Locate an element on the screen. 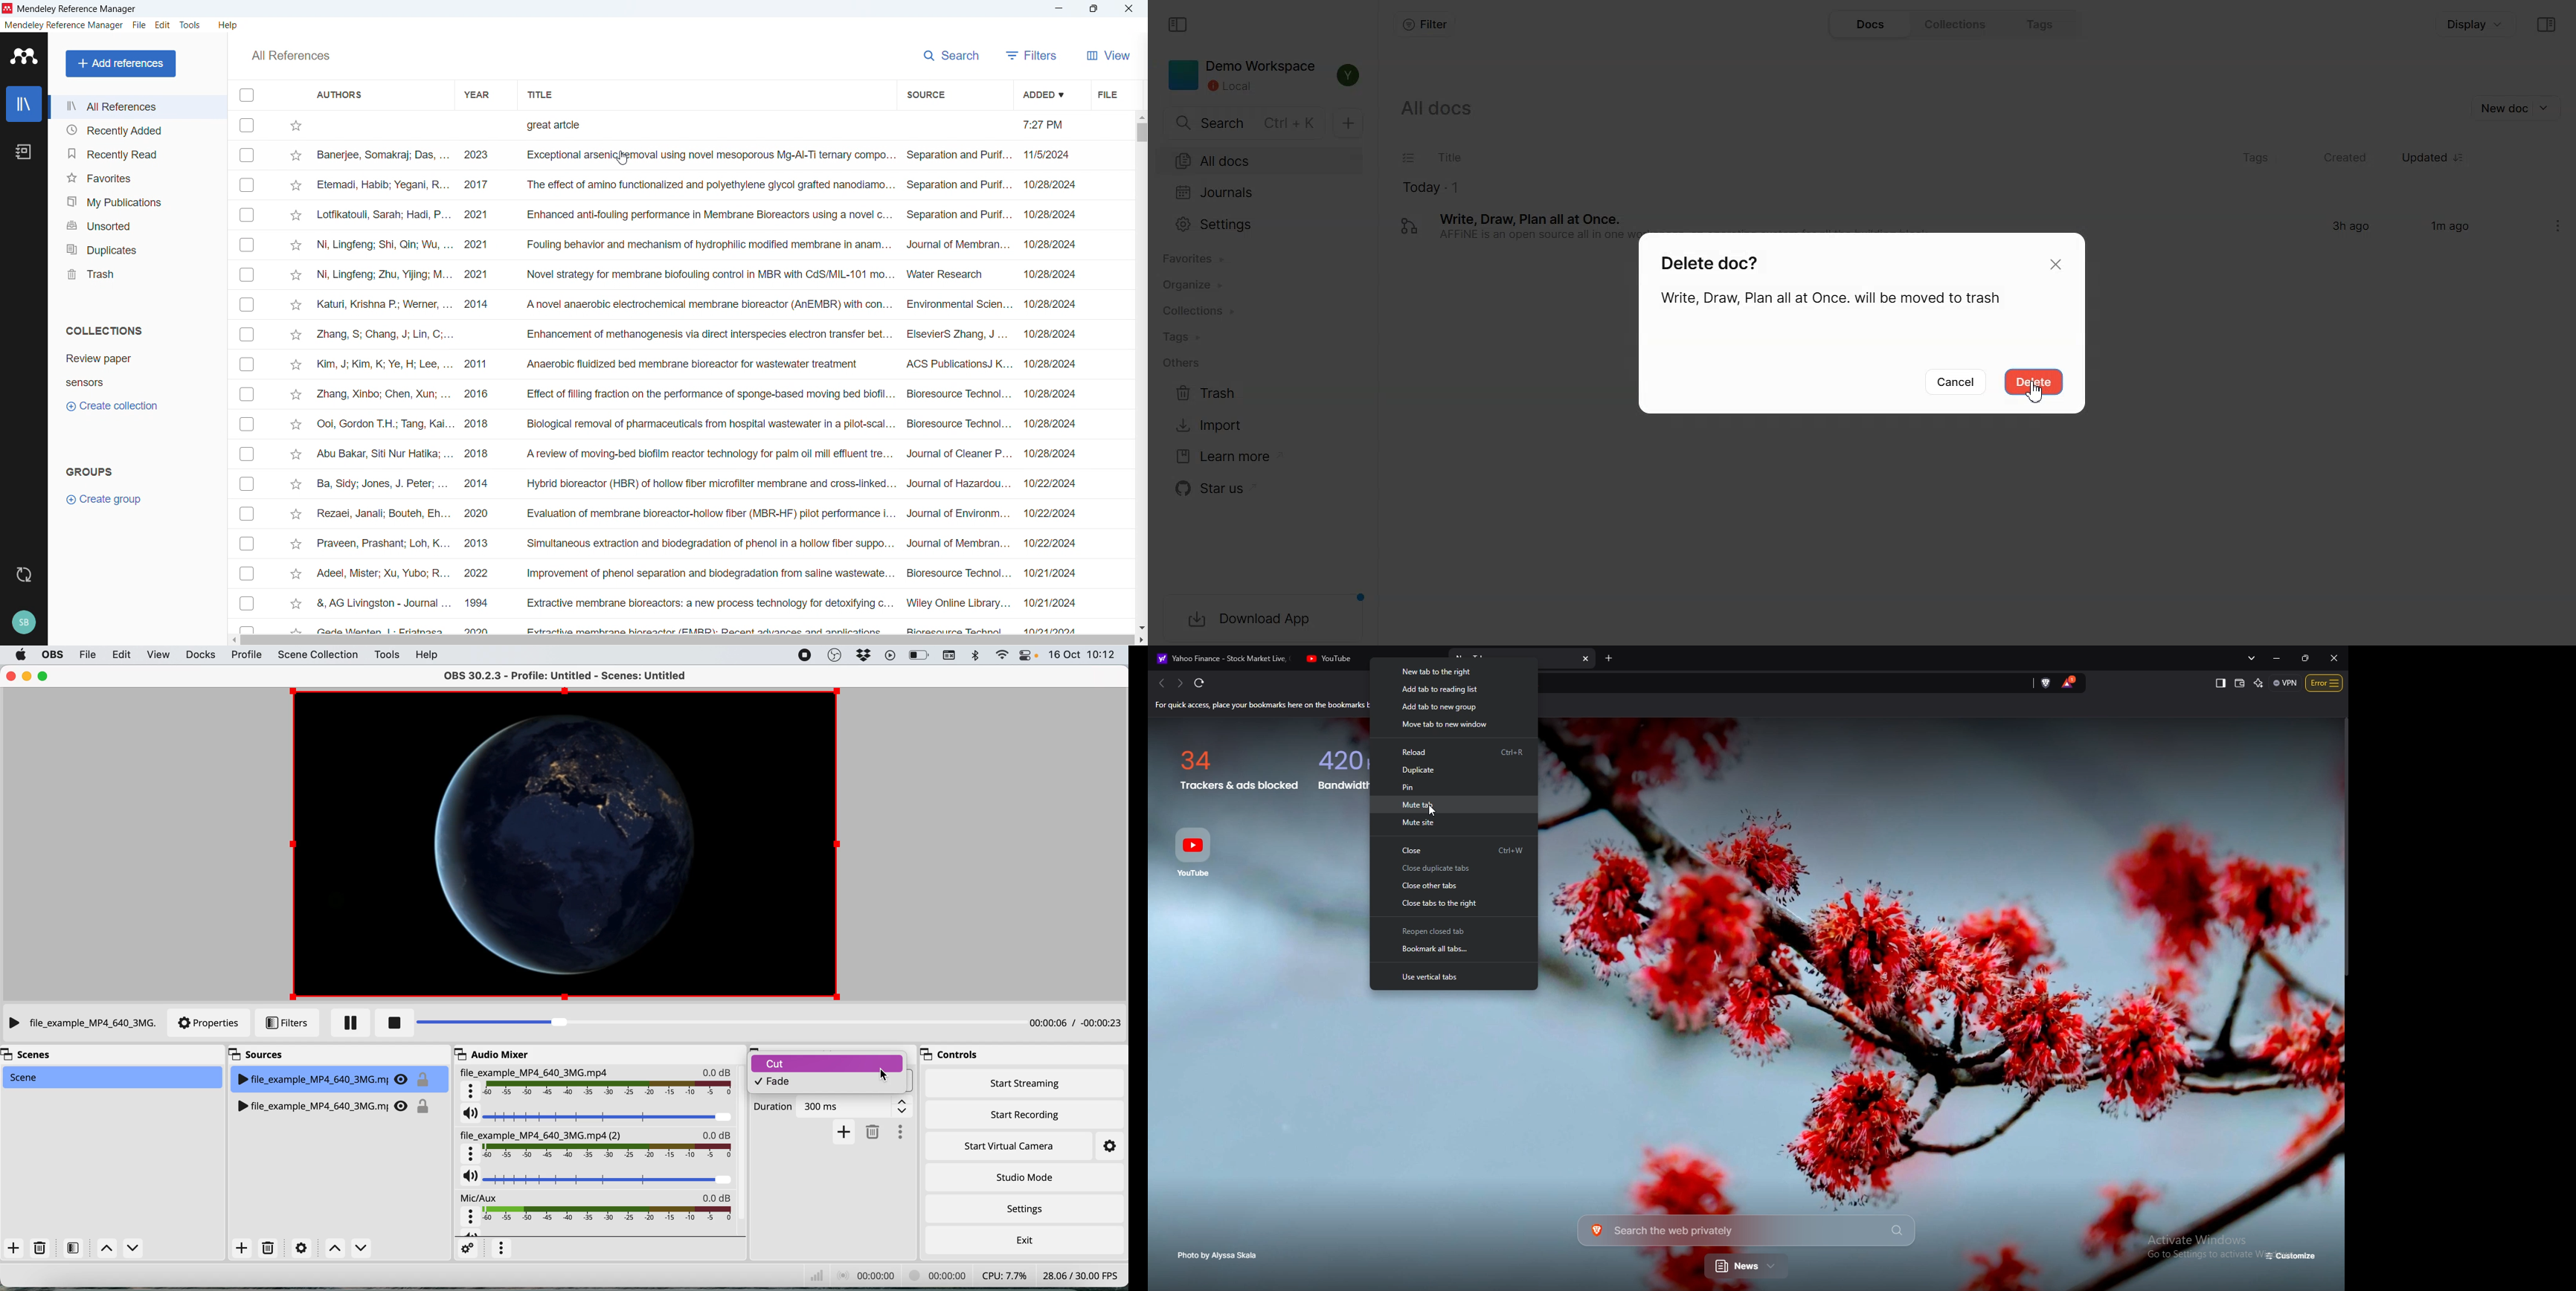 The height and width of the screenshot is (1316, 2576). screen recorder is located at coordinates (804, 655).